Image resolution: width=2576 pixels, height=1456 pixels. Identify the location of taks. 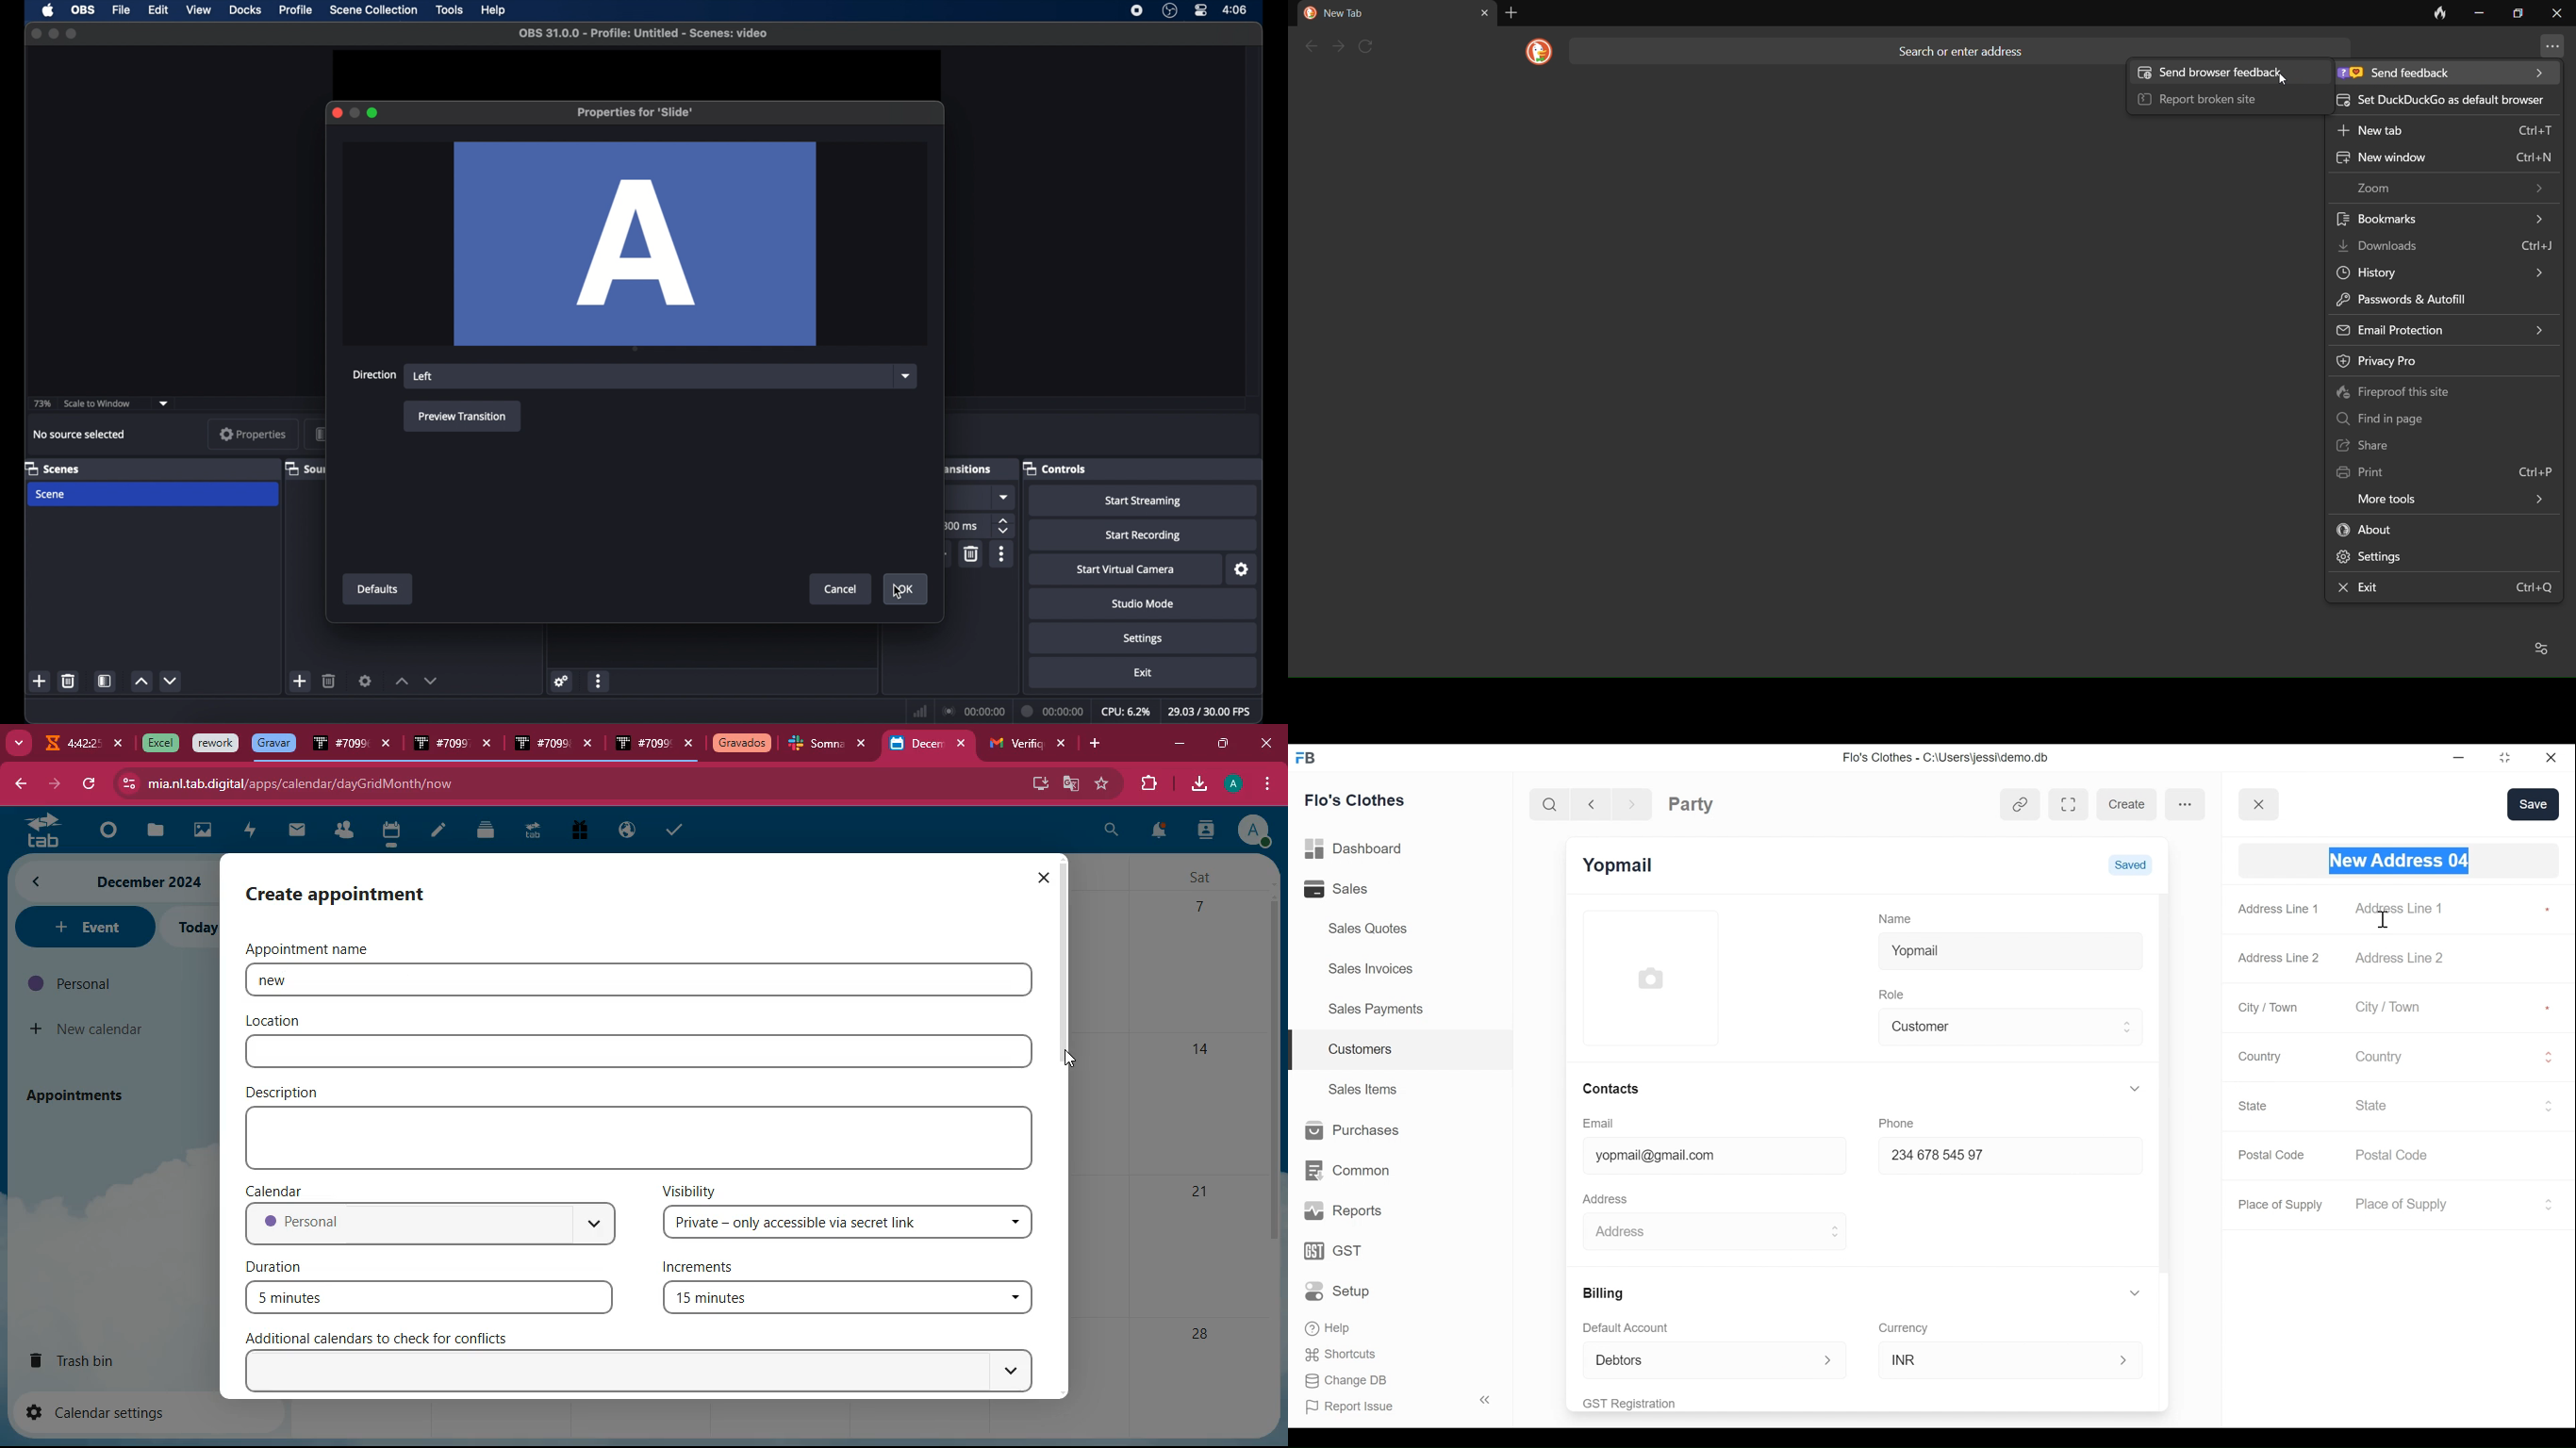
(677, 829).